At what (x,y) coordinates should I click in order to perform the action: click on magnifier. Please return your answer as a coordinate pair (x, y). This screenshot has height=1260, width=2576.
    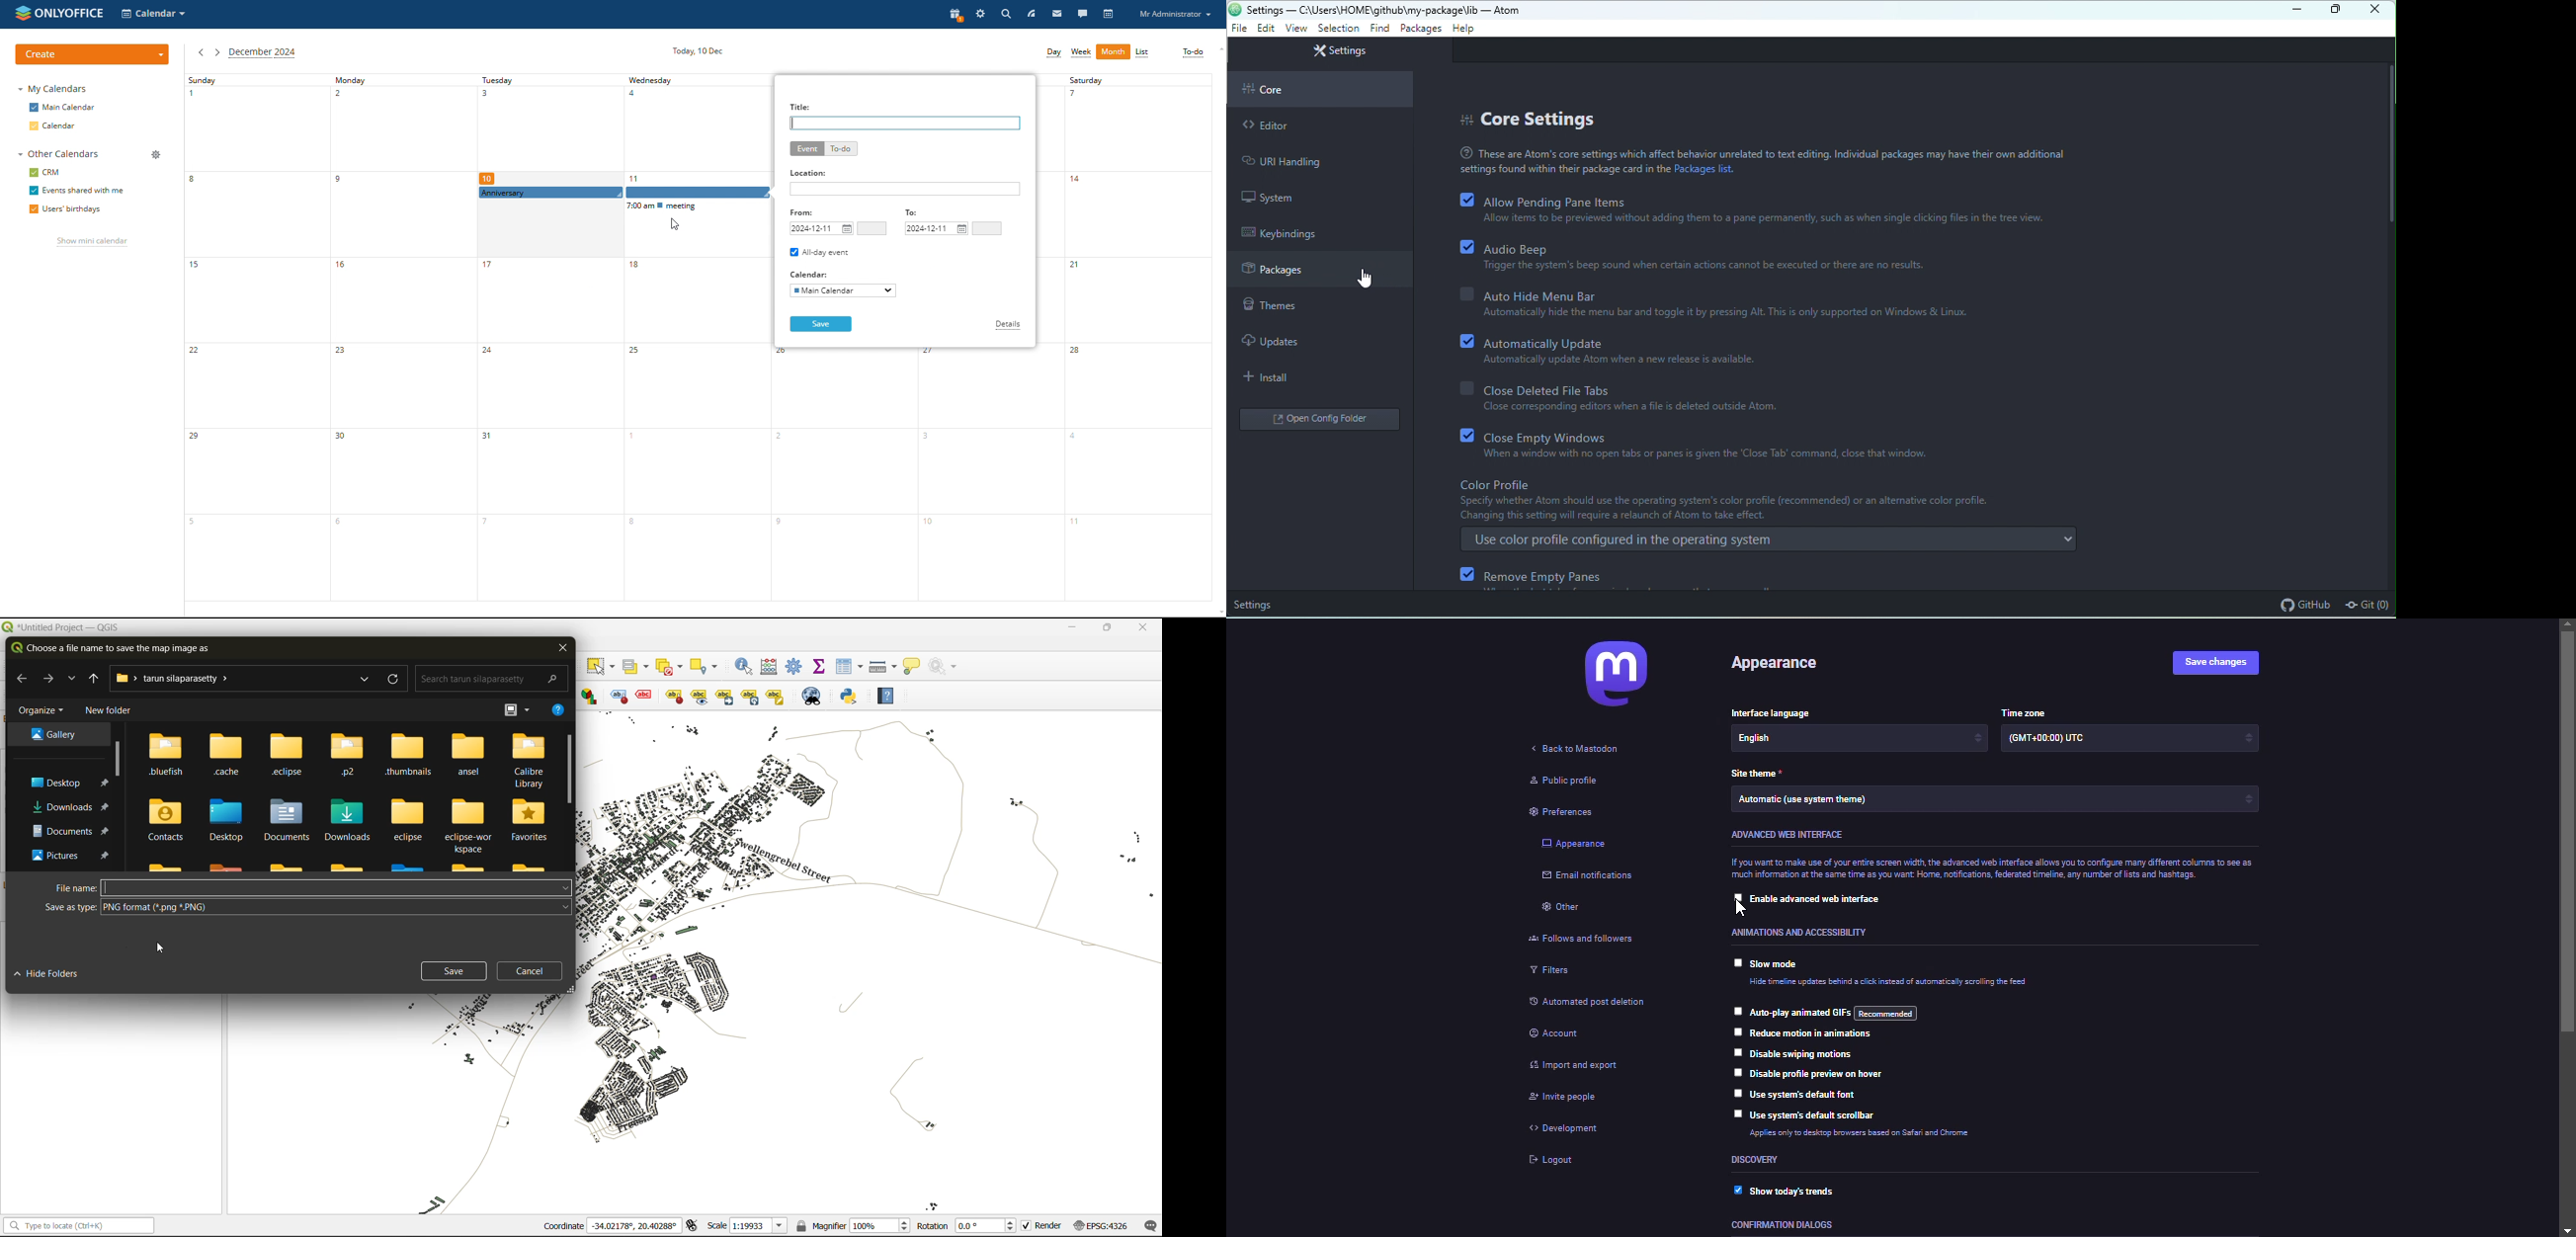
    Looking at the image, I should click on (853, 1224).